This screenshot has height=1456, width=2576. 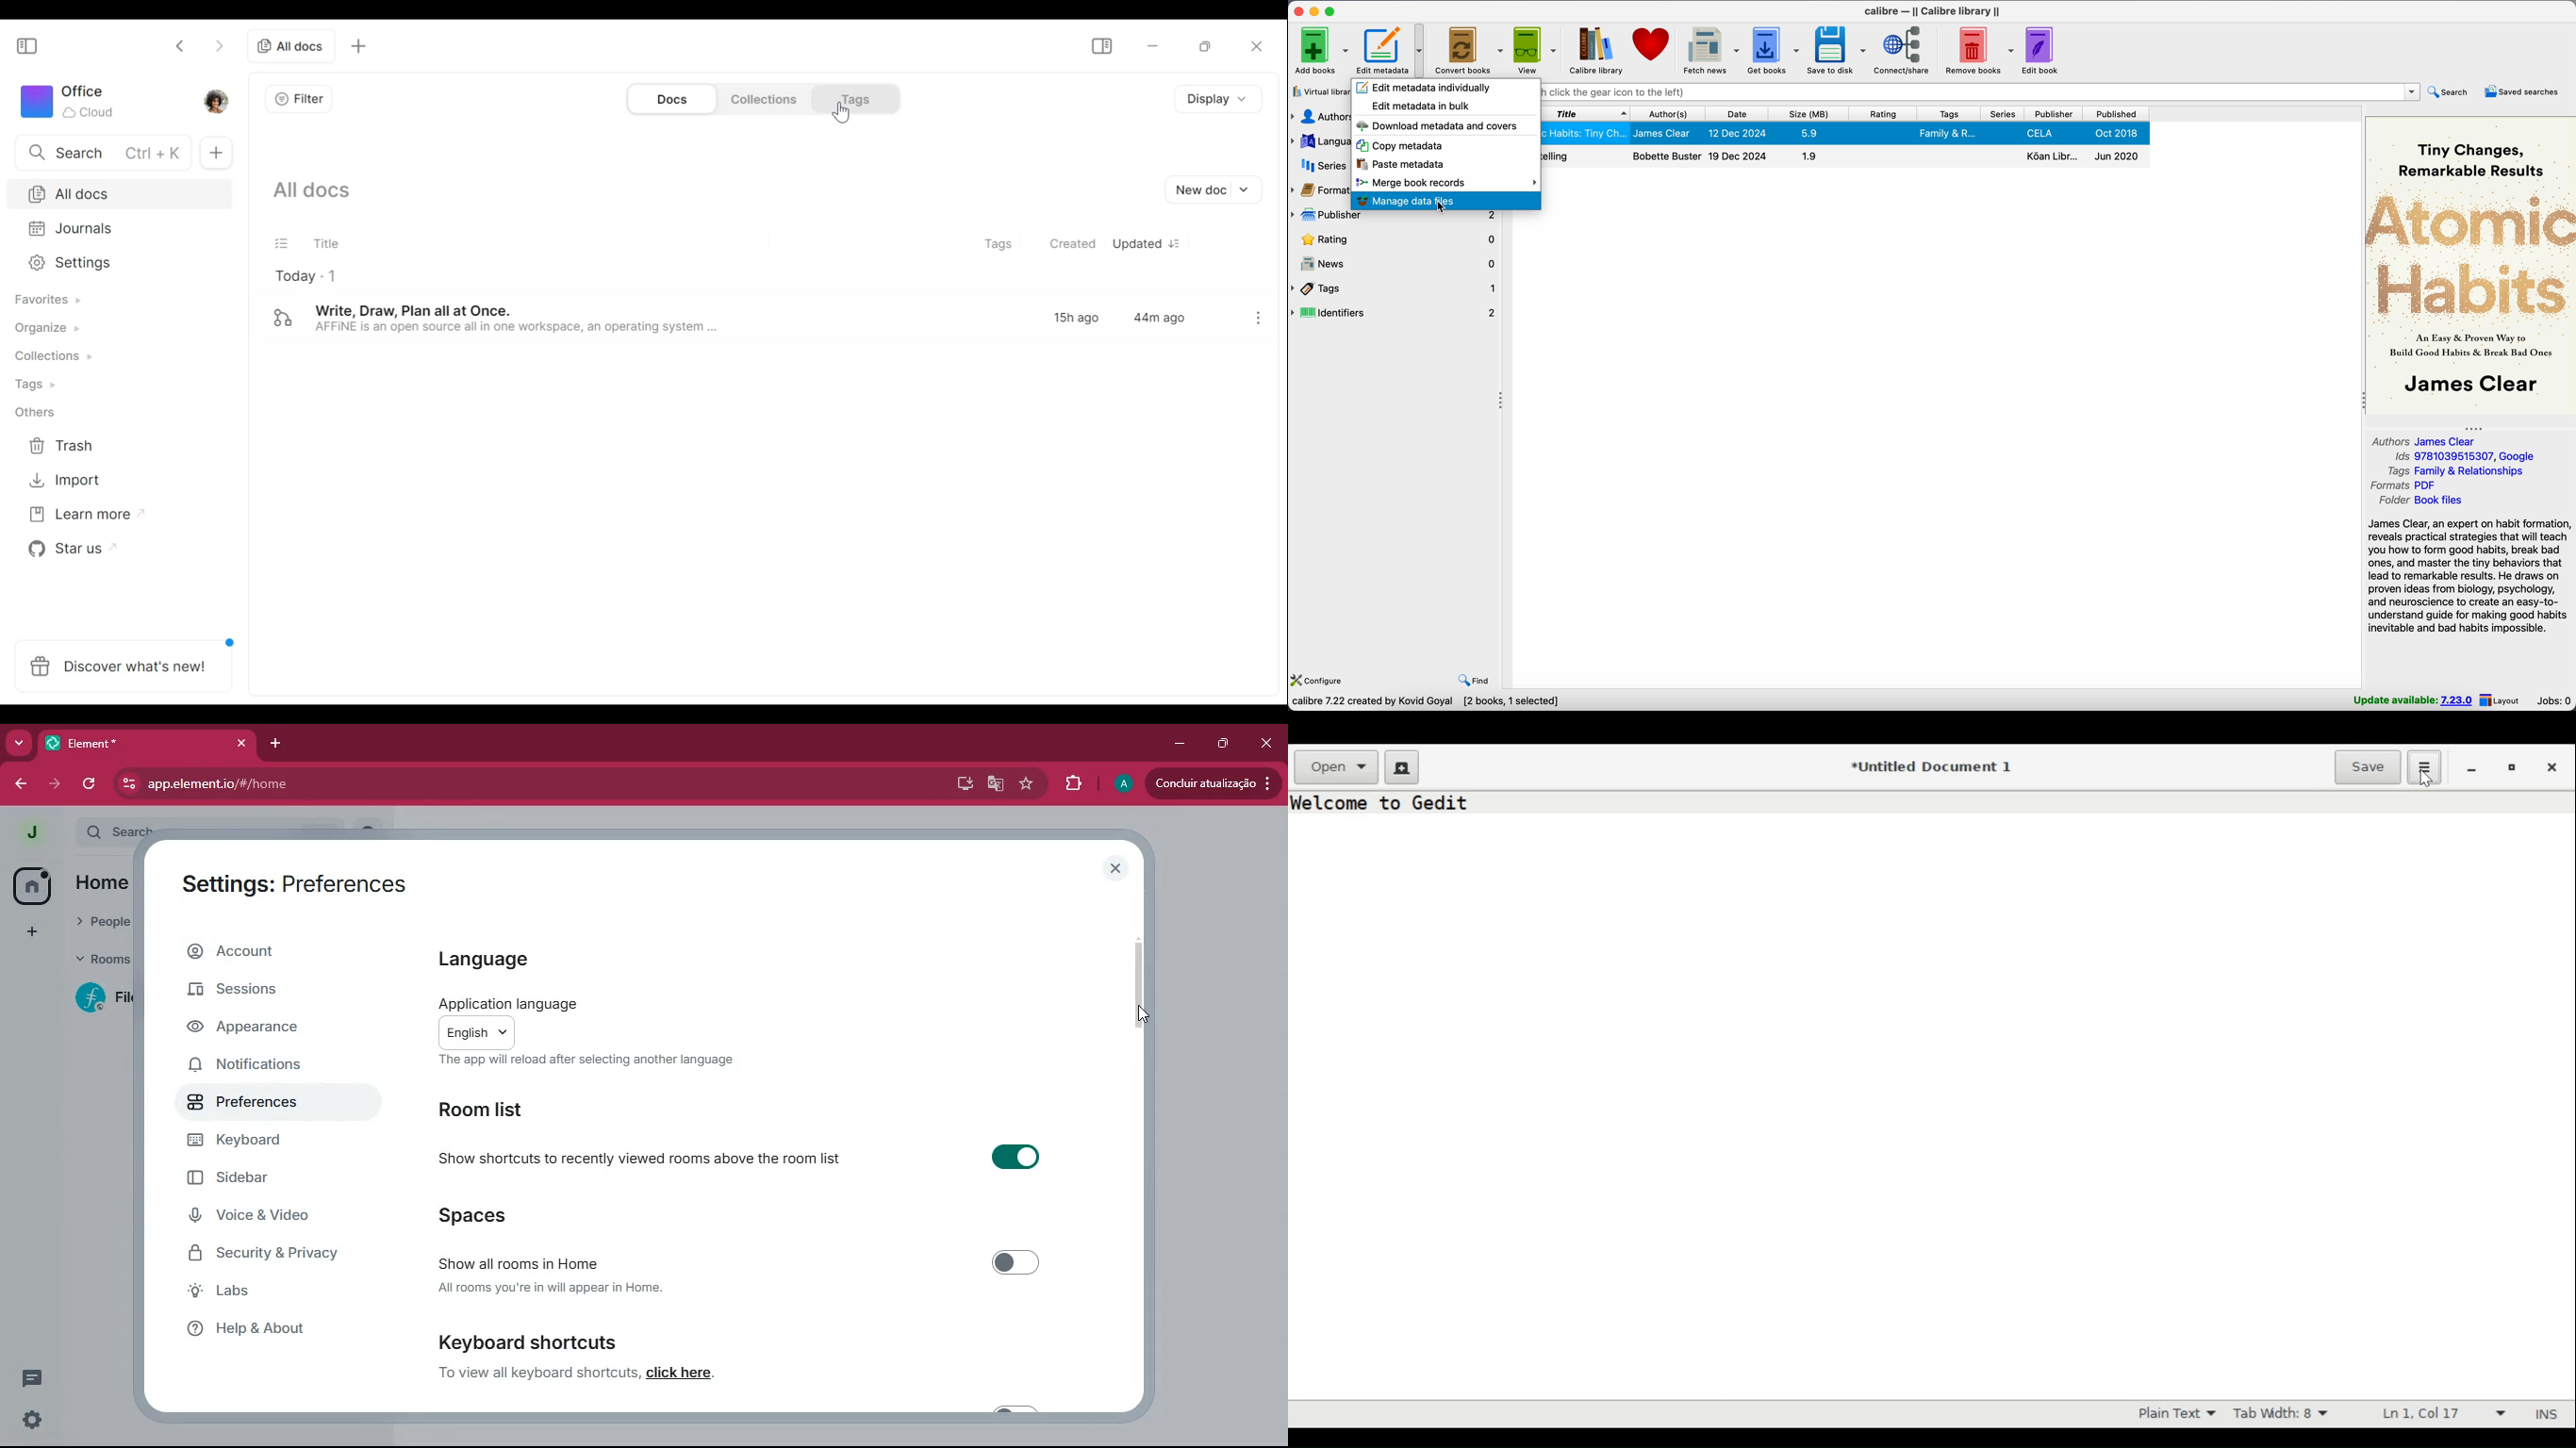 What do you see at coordinates (1024, 784) in the screenshot?
I see `favourite` at bounding box center [1024, 784].